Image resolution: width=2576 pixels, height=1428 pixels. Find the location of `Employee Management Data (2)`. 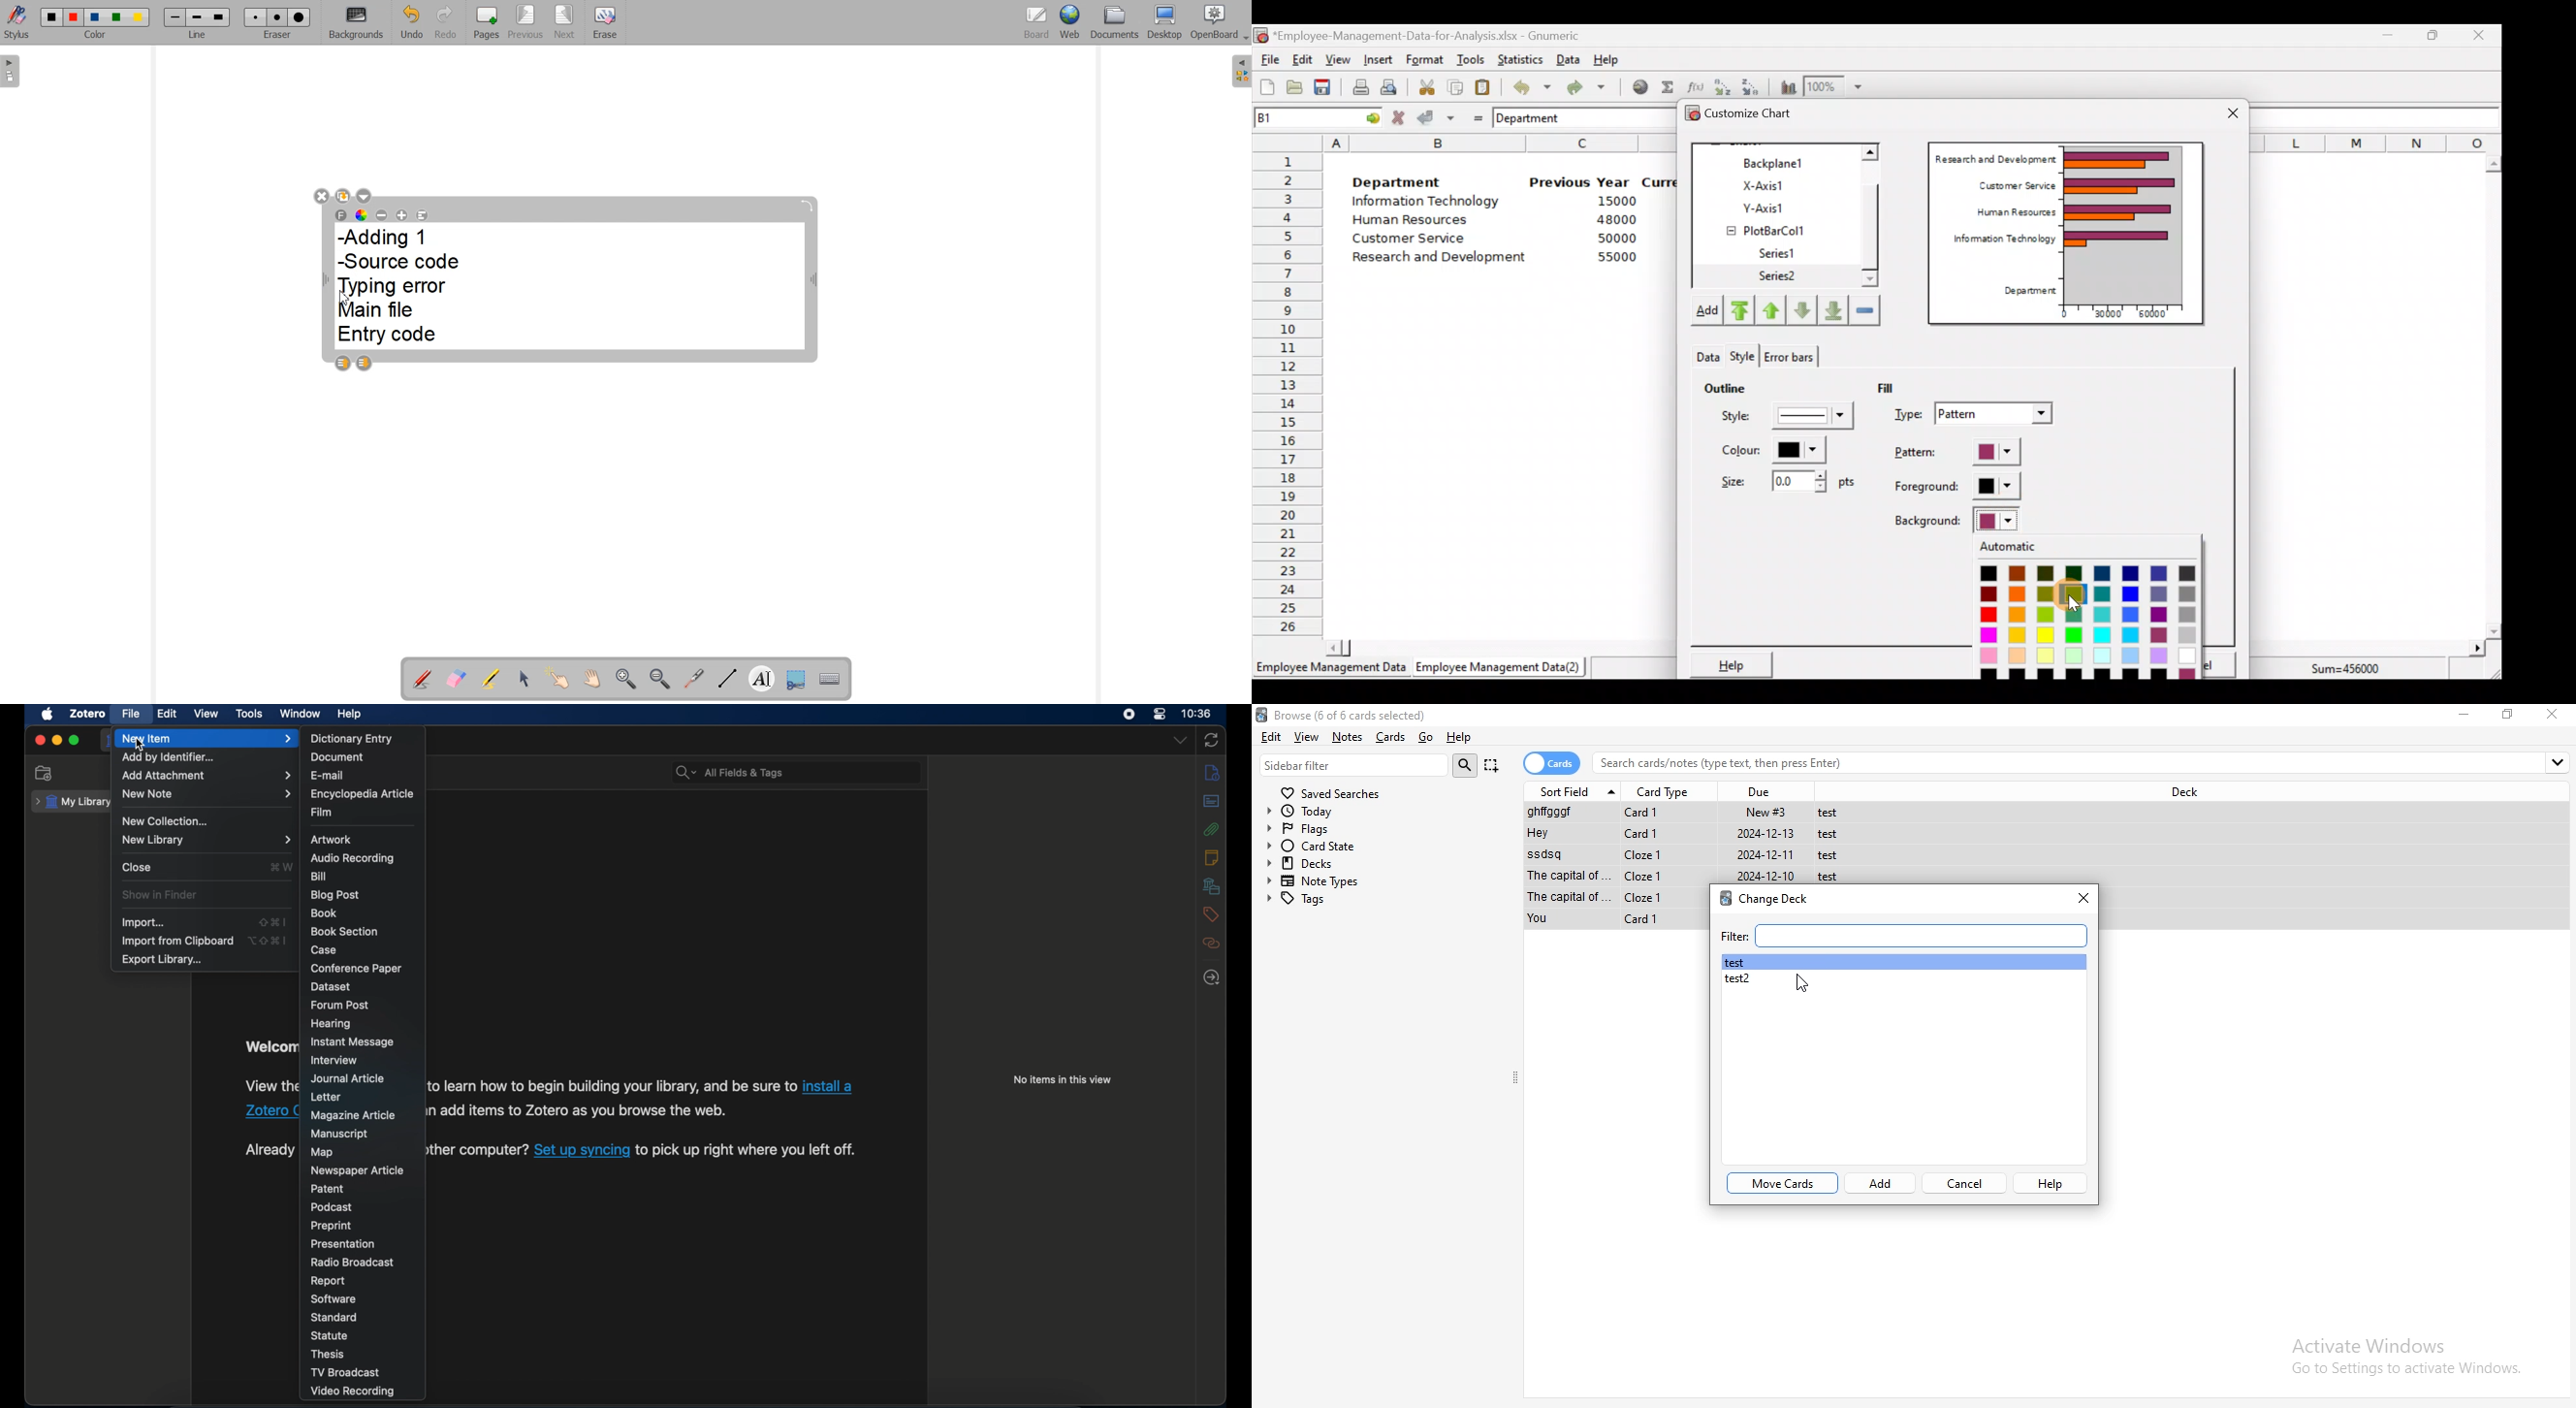

Employee Management Data (2) is located at coordinates (1501, 667).